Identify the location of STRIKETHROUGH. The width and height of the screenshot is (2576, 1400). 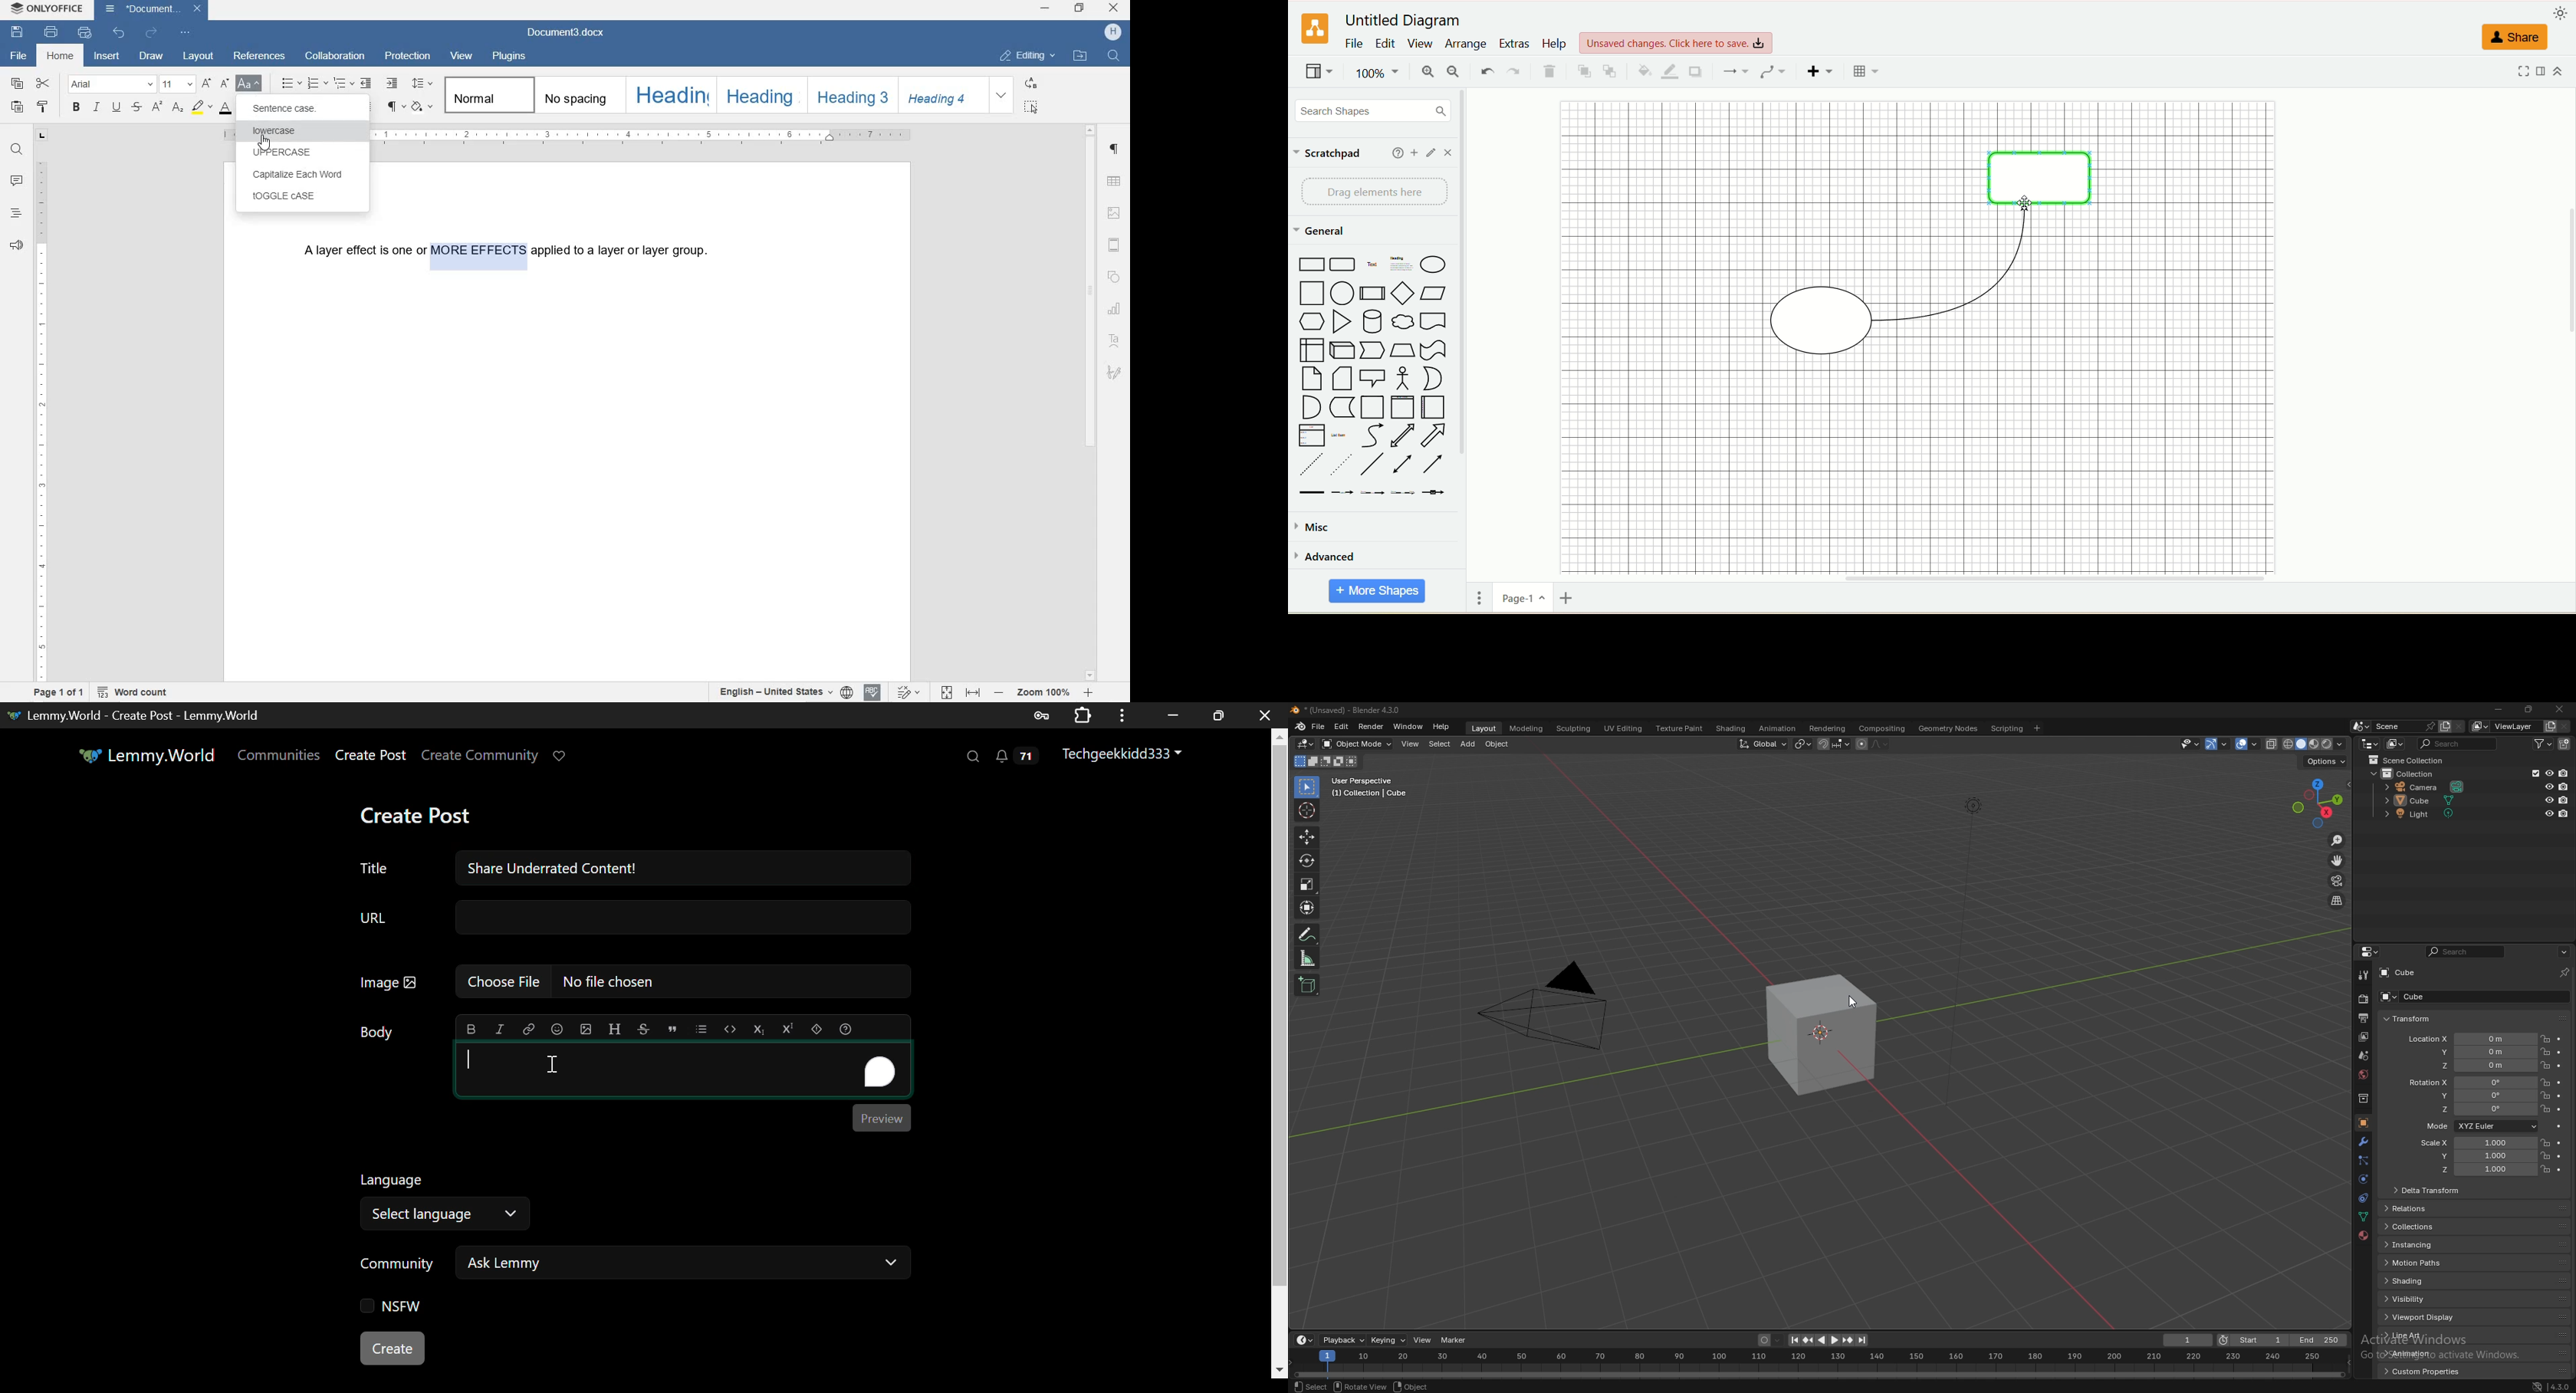
(135, 108).